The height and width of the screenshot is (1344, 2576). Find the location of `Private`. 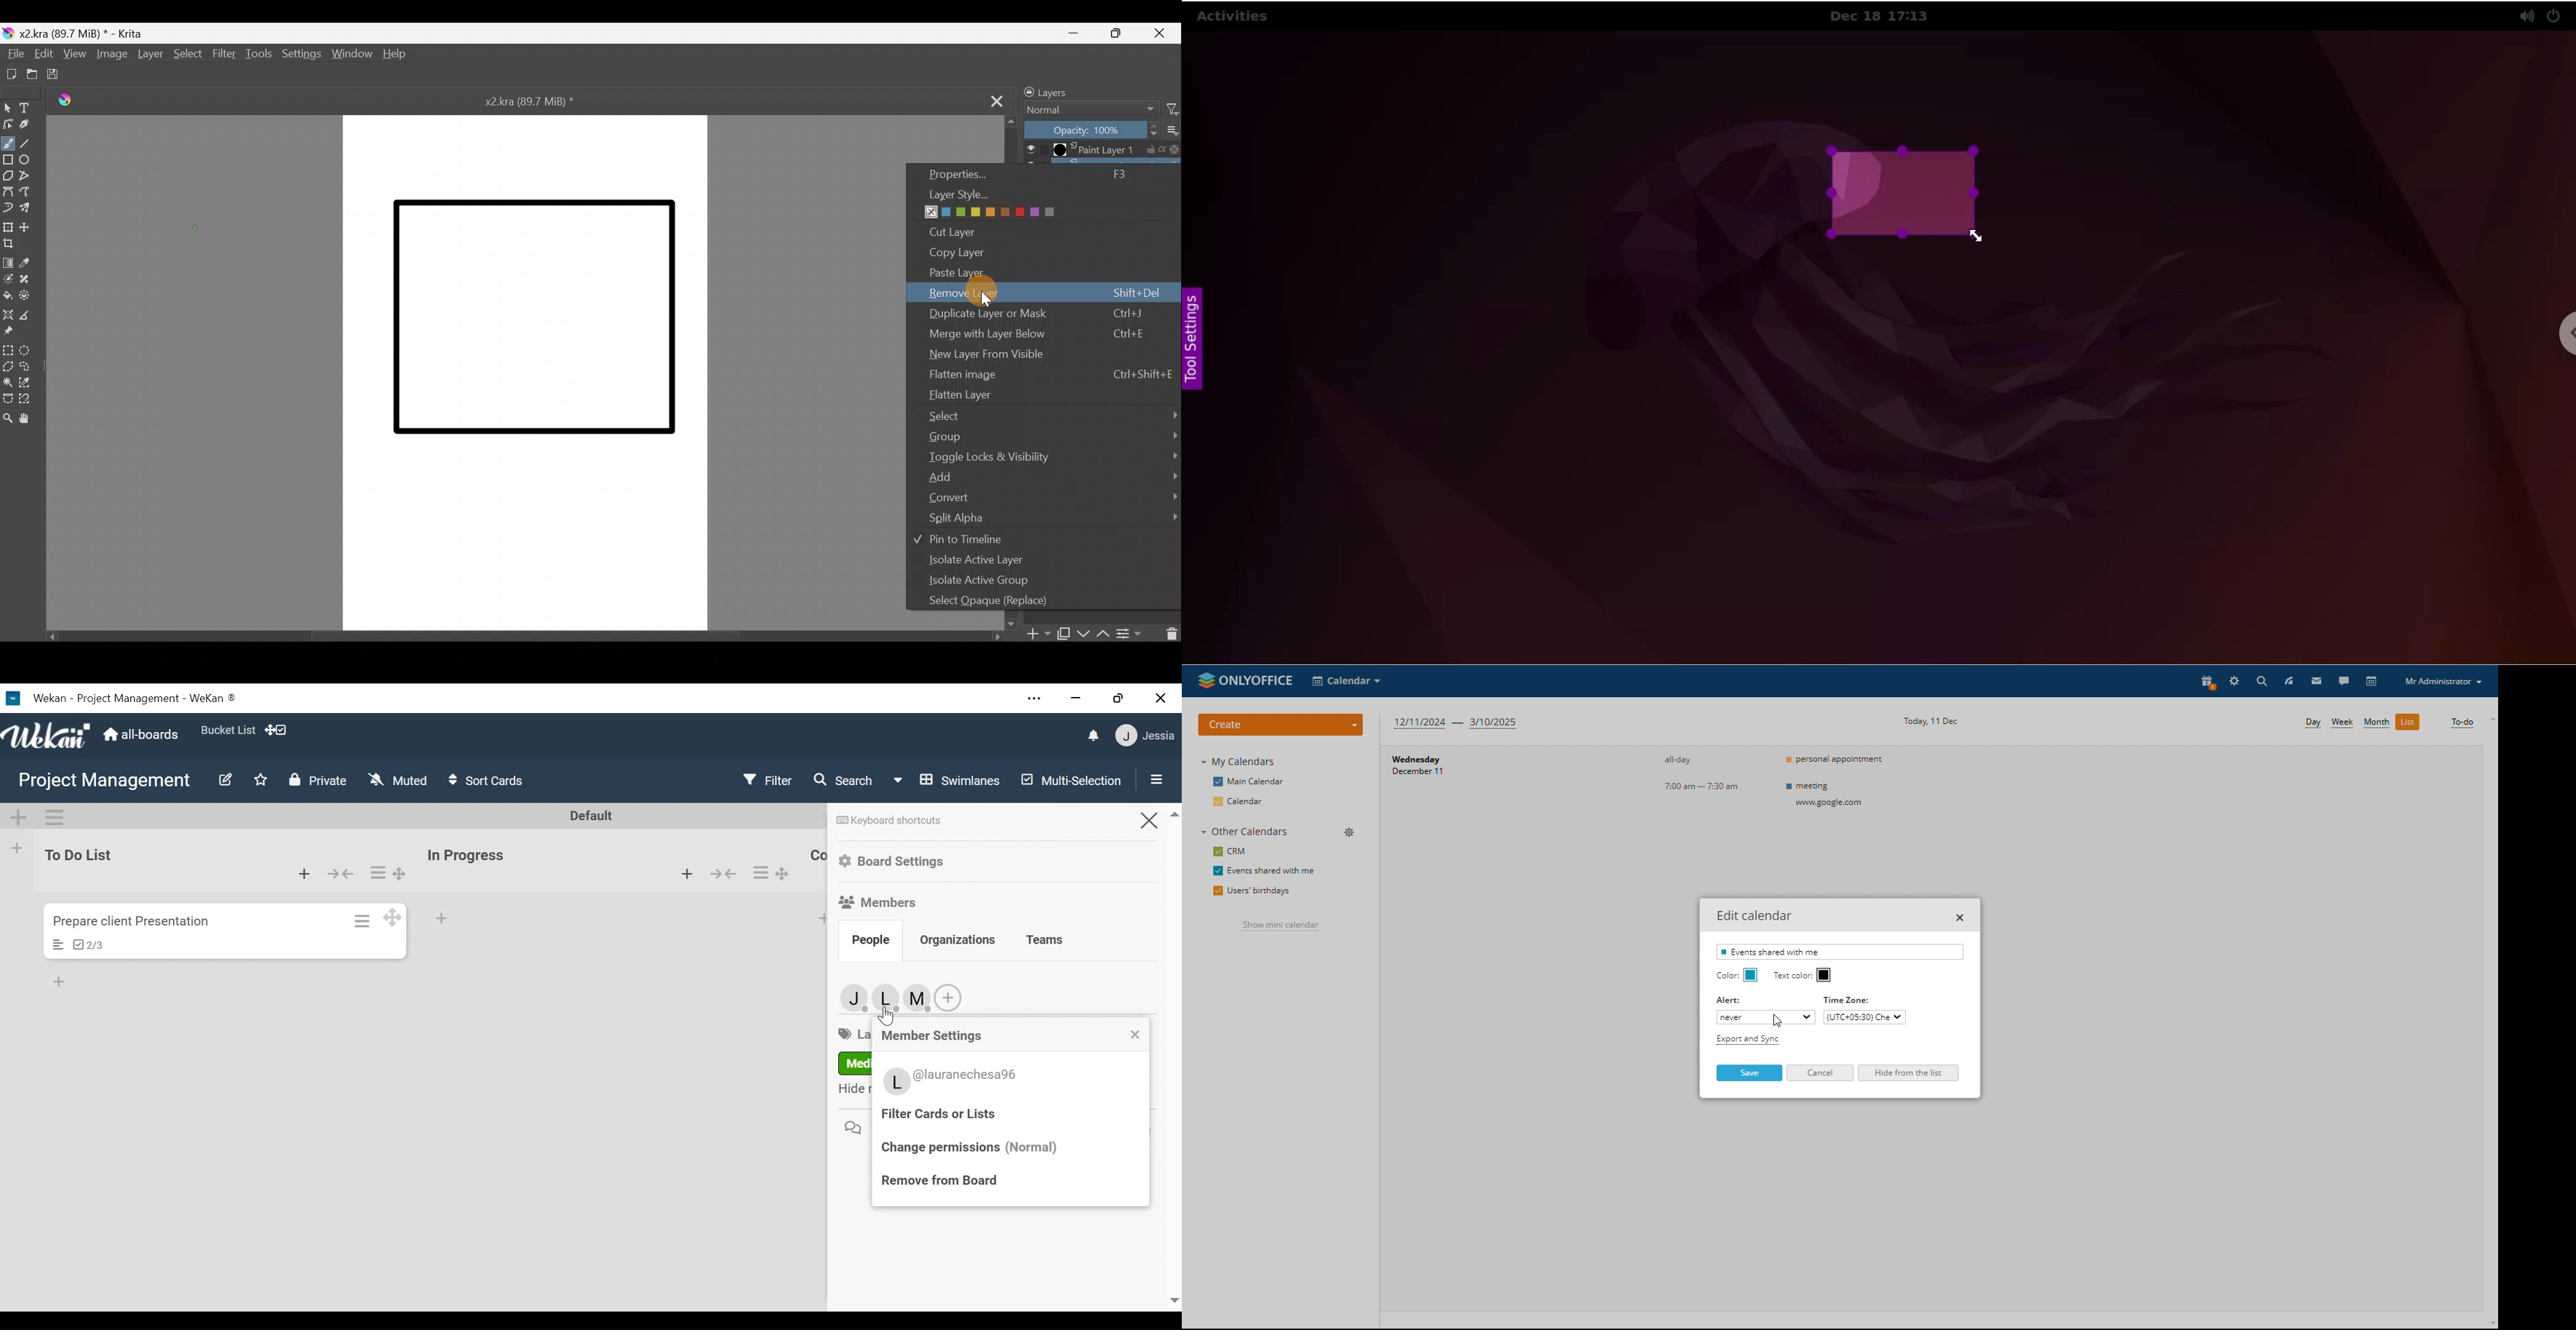

Private is located at coordinates (317, 780).